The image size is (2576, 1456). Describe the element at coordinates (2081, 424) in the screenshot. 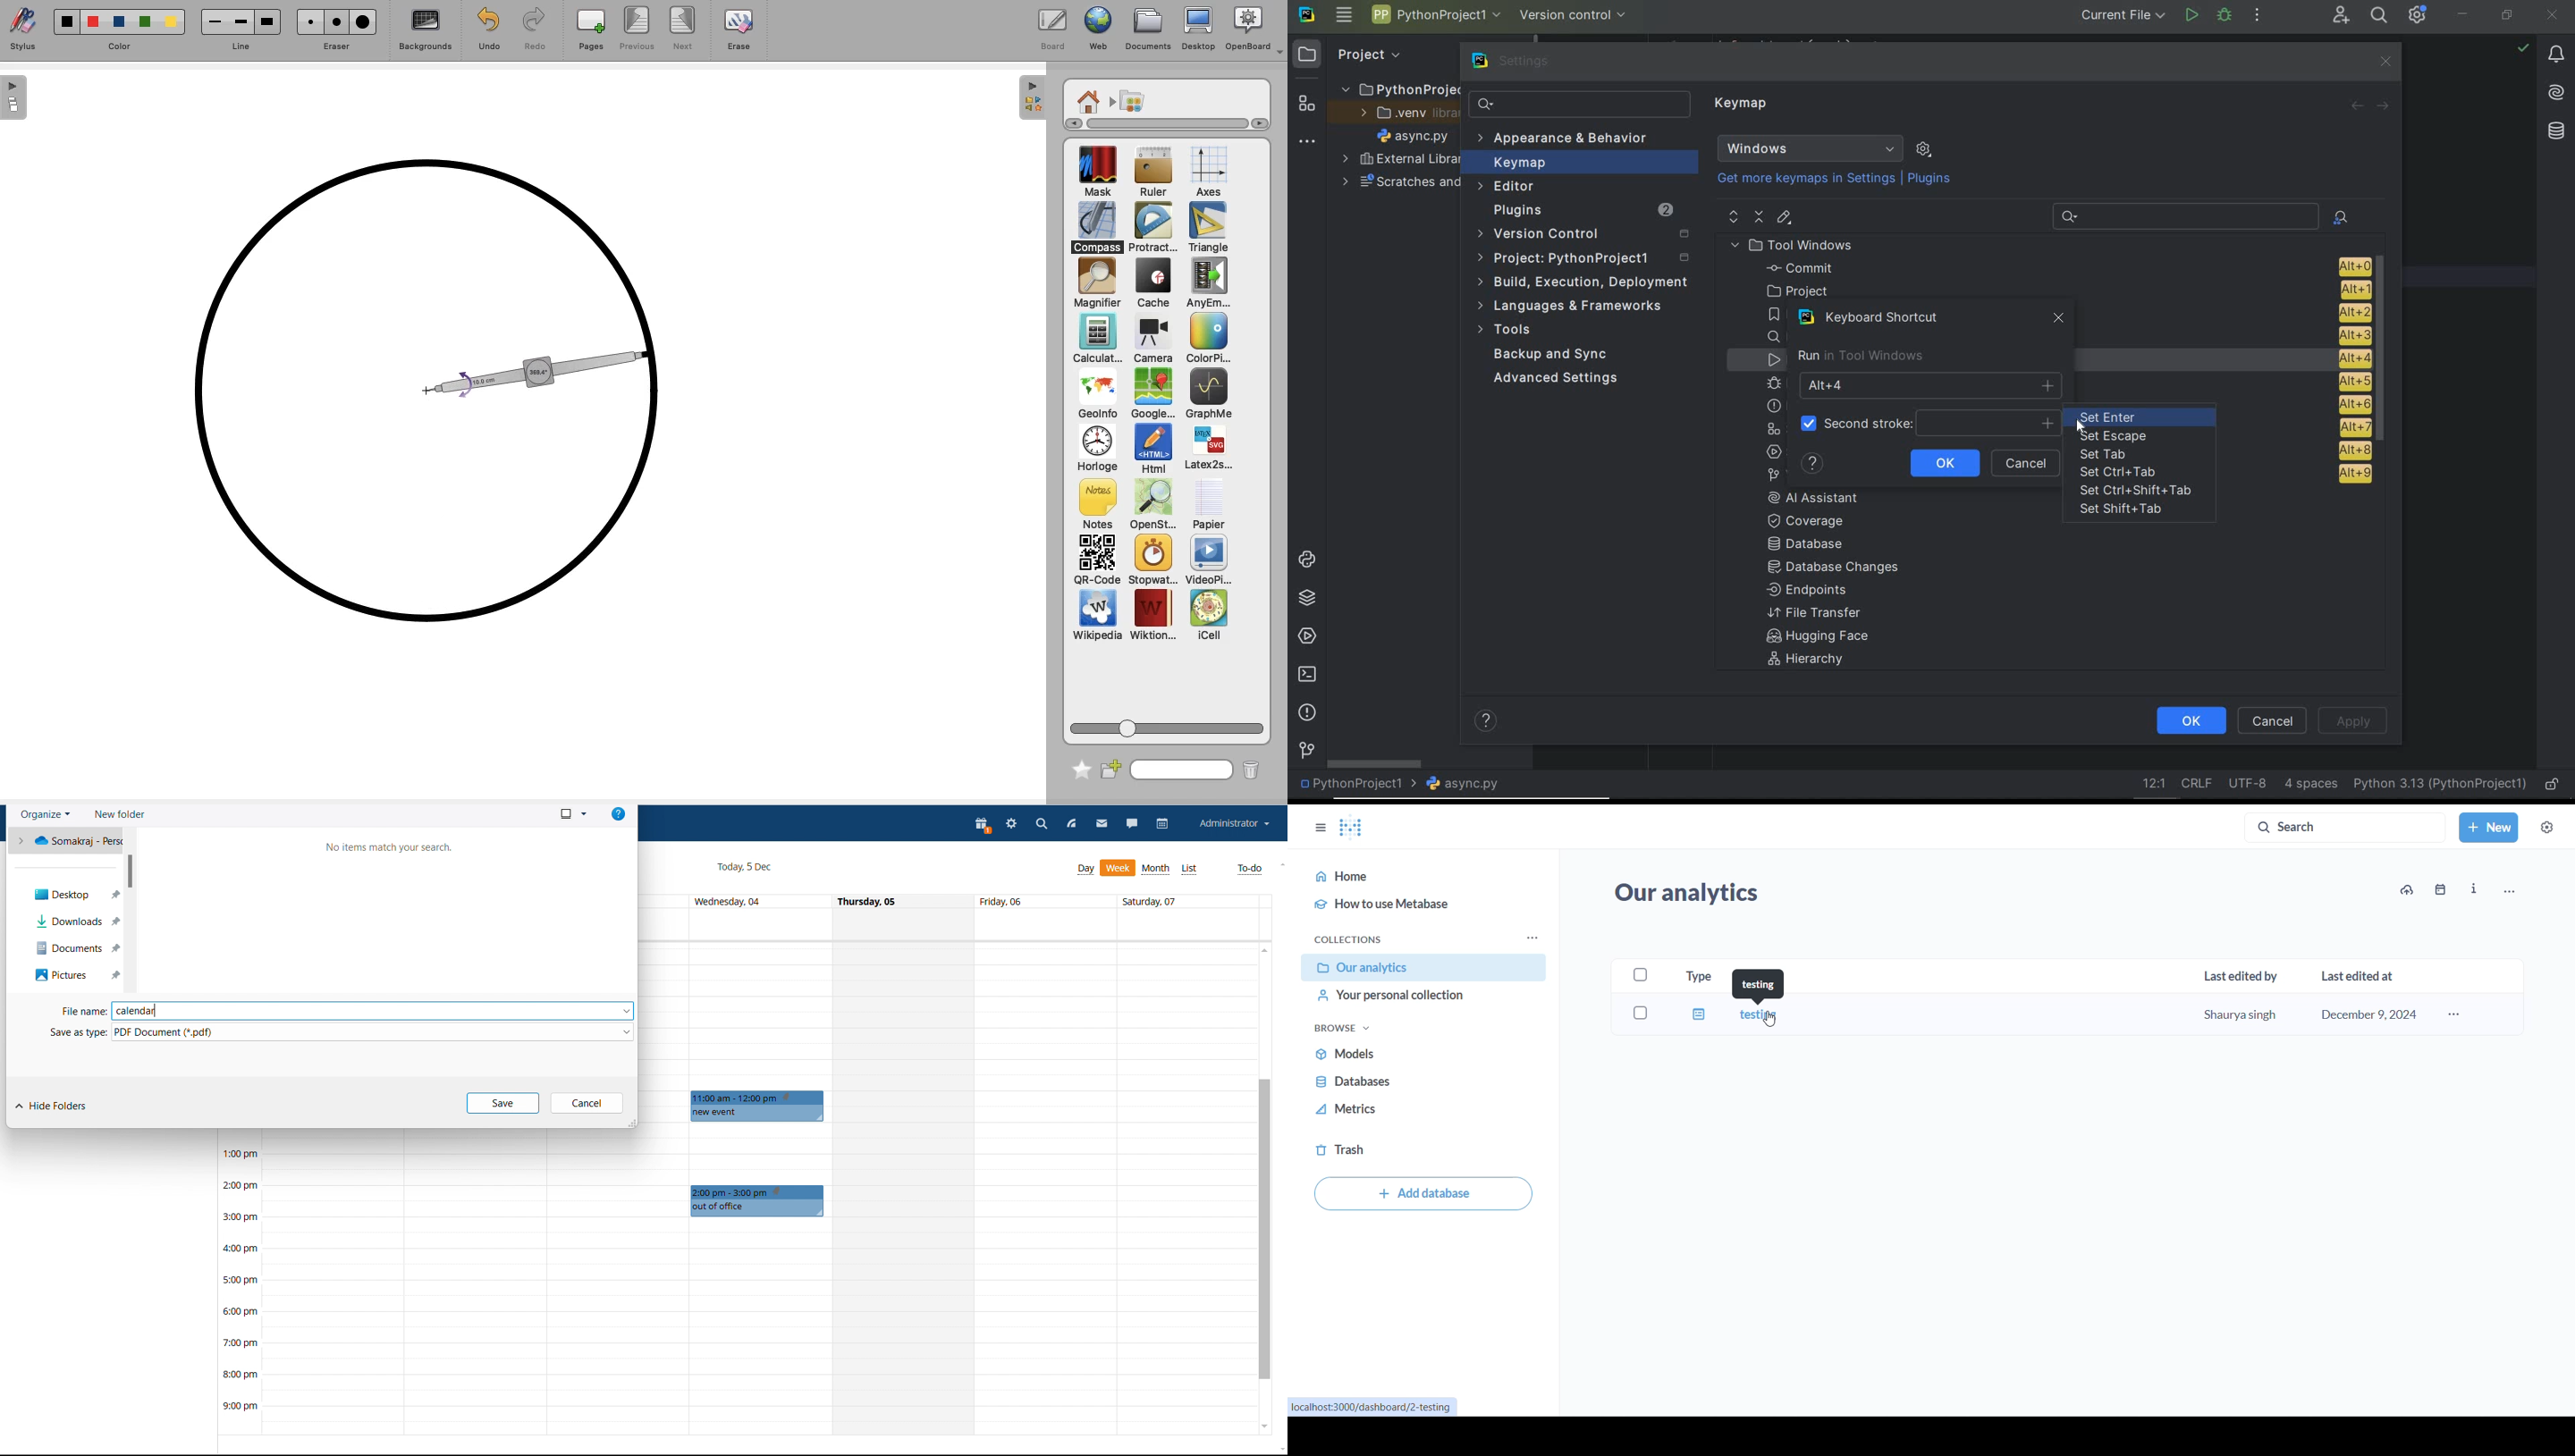

I see `Cursor Position` at that location.